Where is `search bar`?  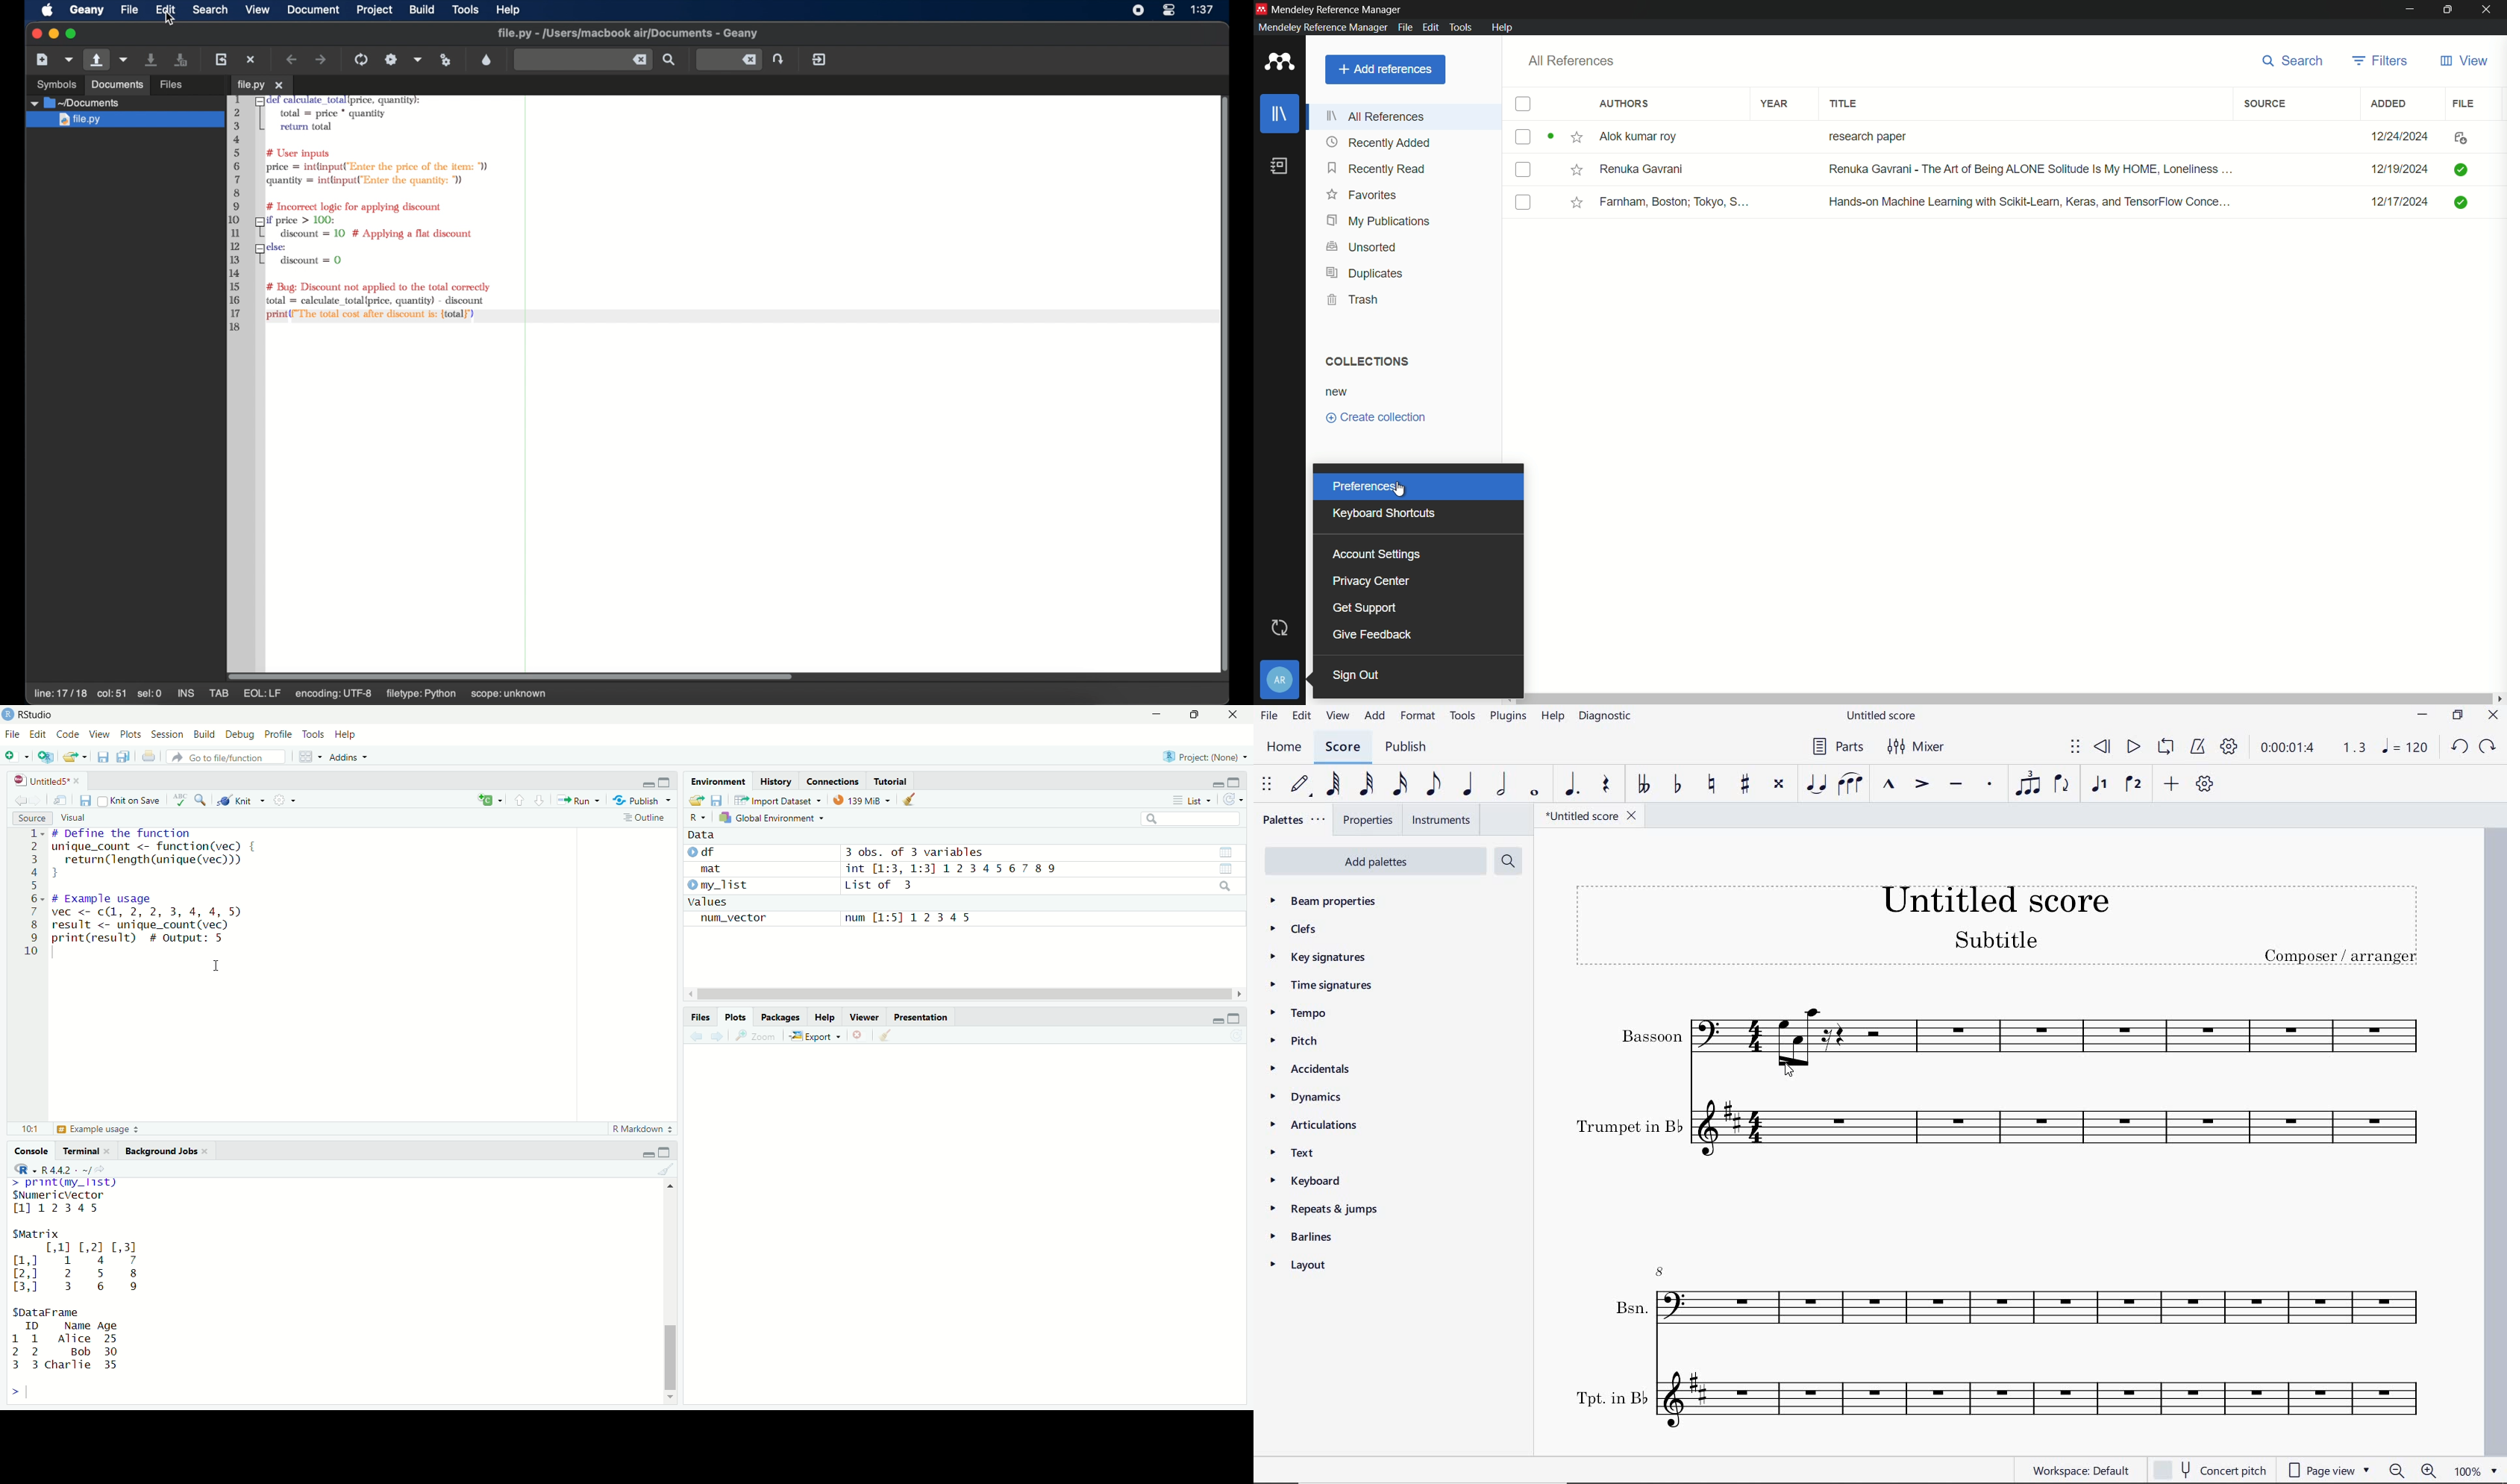
search bar is located at coordinates (1192, 818).